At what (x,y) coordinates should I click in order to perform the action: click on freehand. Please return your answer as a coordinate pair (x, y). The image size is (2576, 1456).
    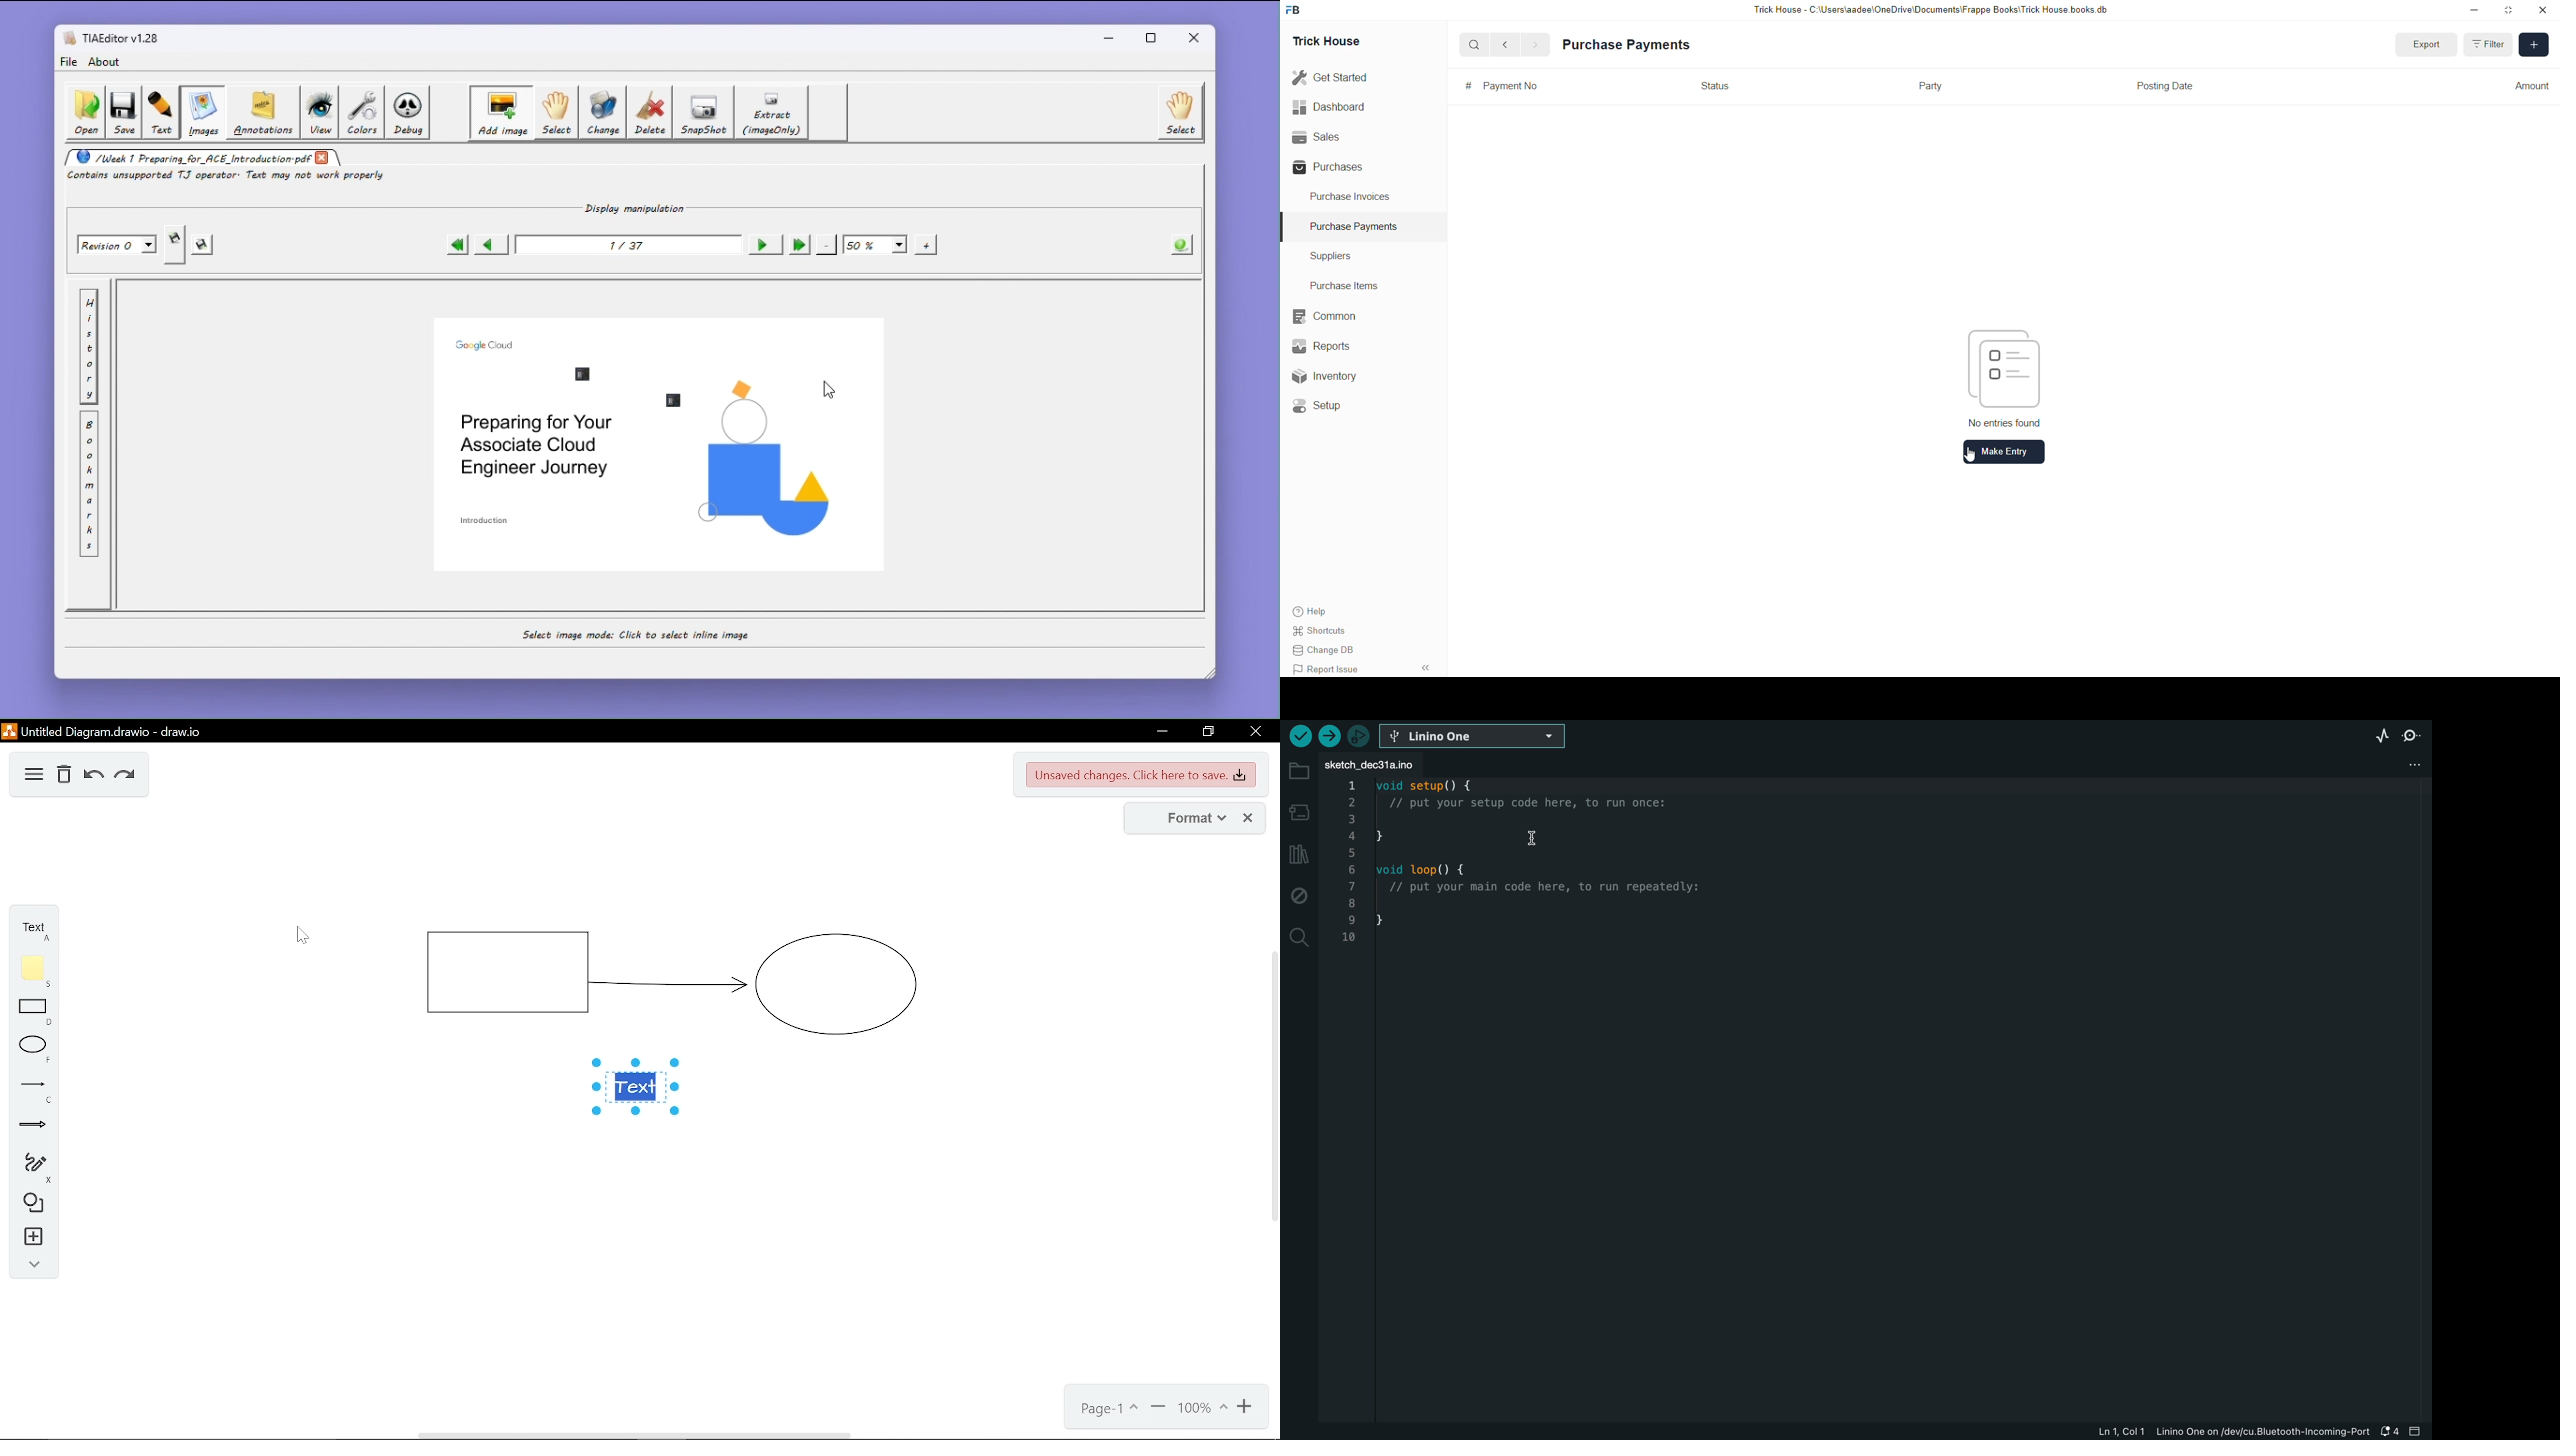
    Looking at the image, I should click on (36, 1166).